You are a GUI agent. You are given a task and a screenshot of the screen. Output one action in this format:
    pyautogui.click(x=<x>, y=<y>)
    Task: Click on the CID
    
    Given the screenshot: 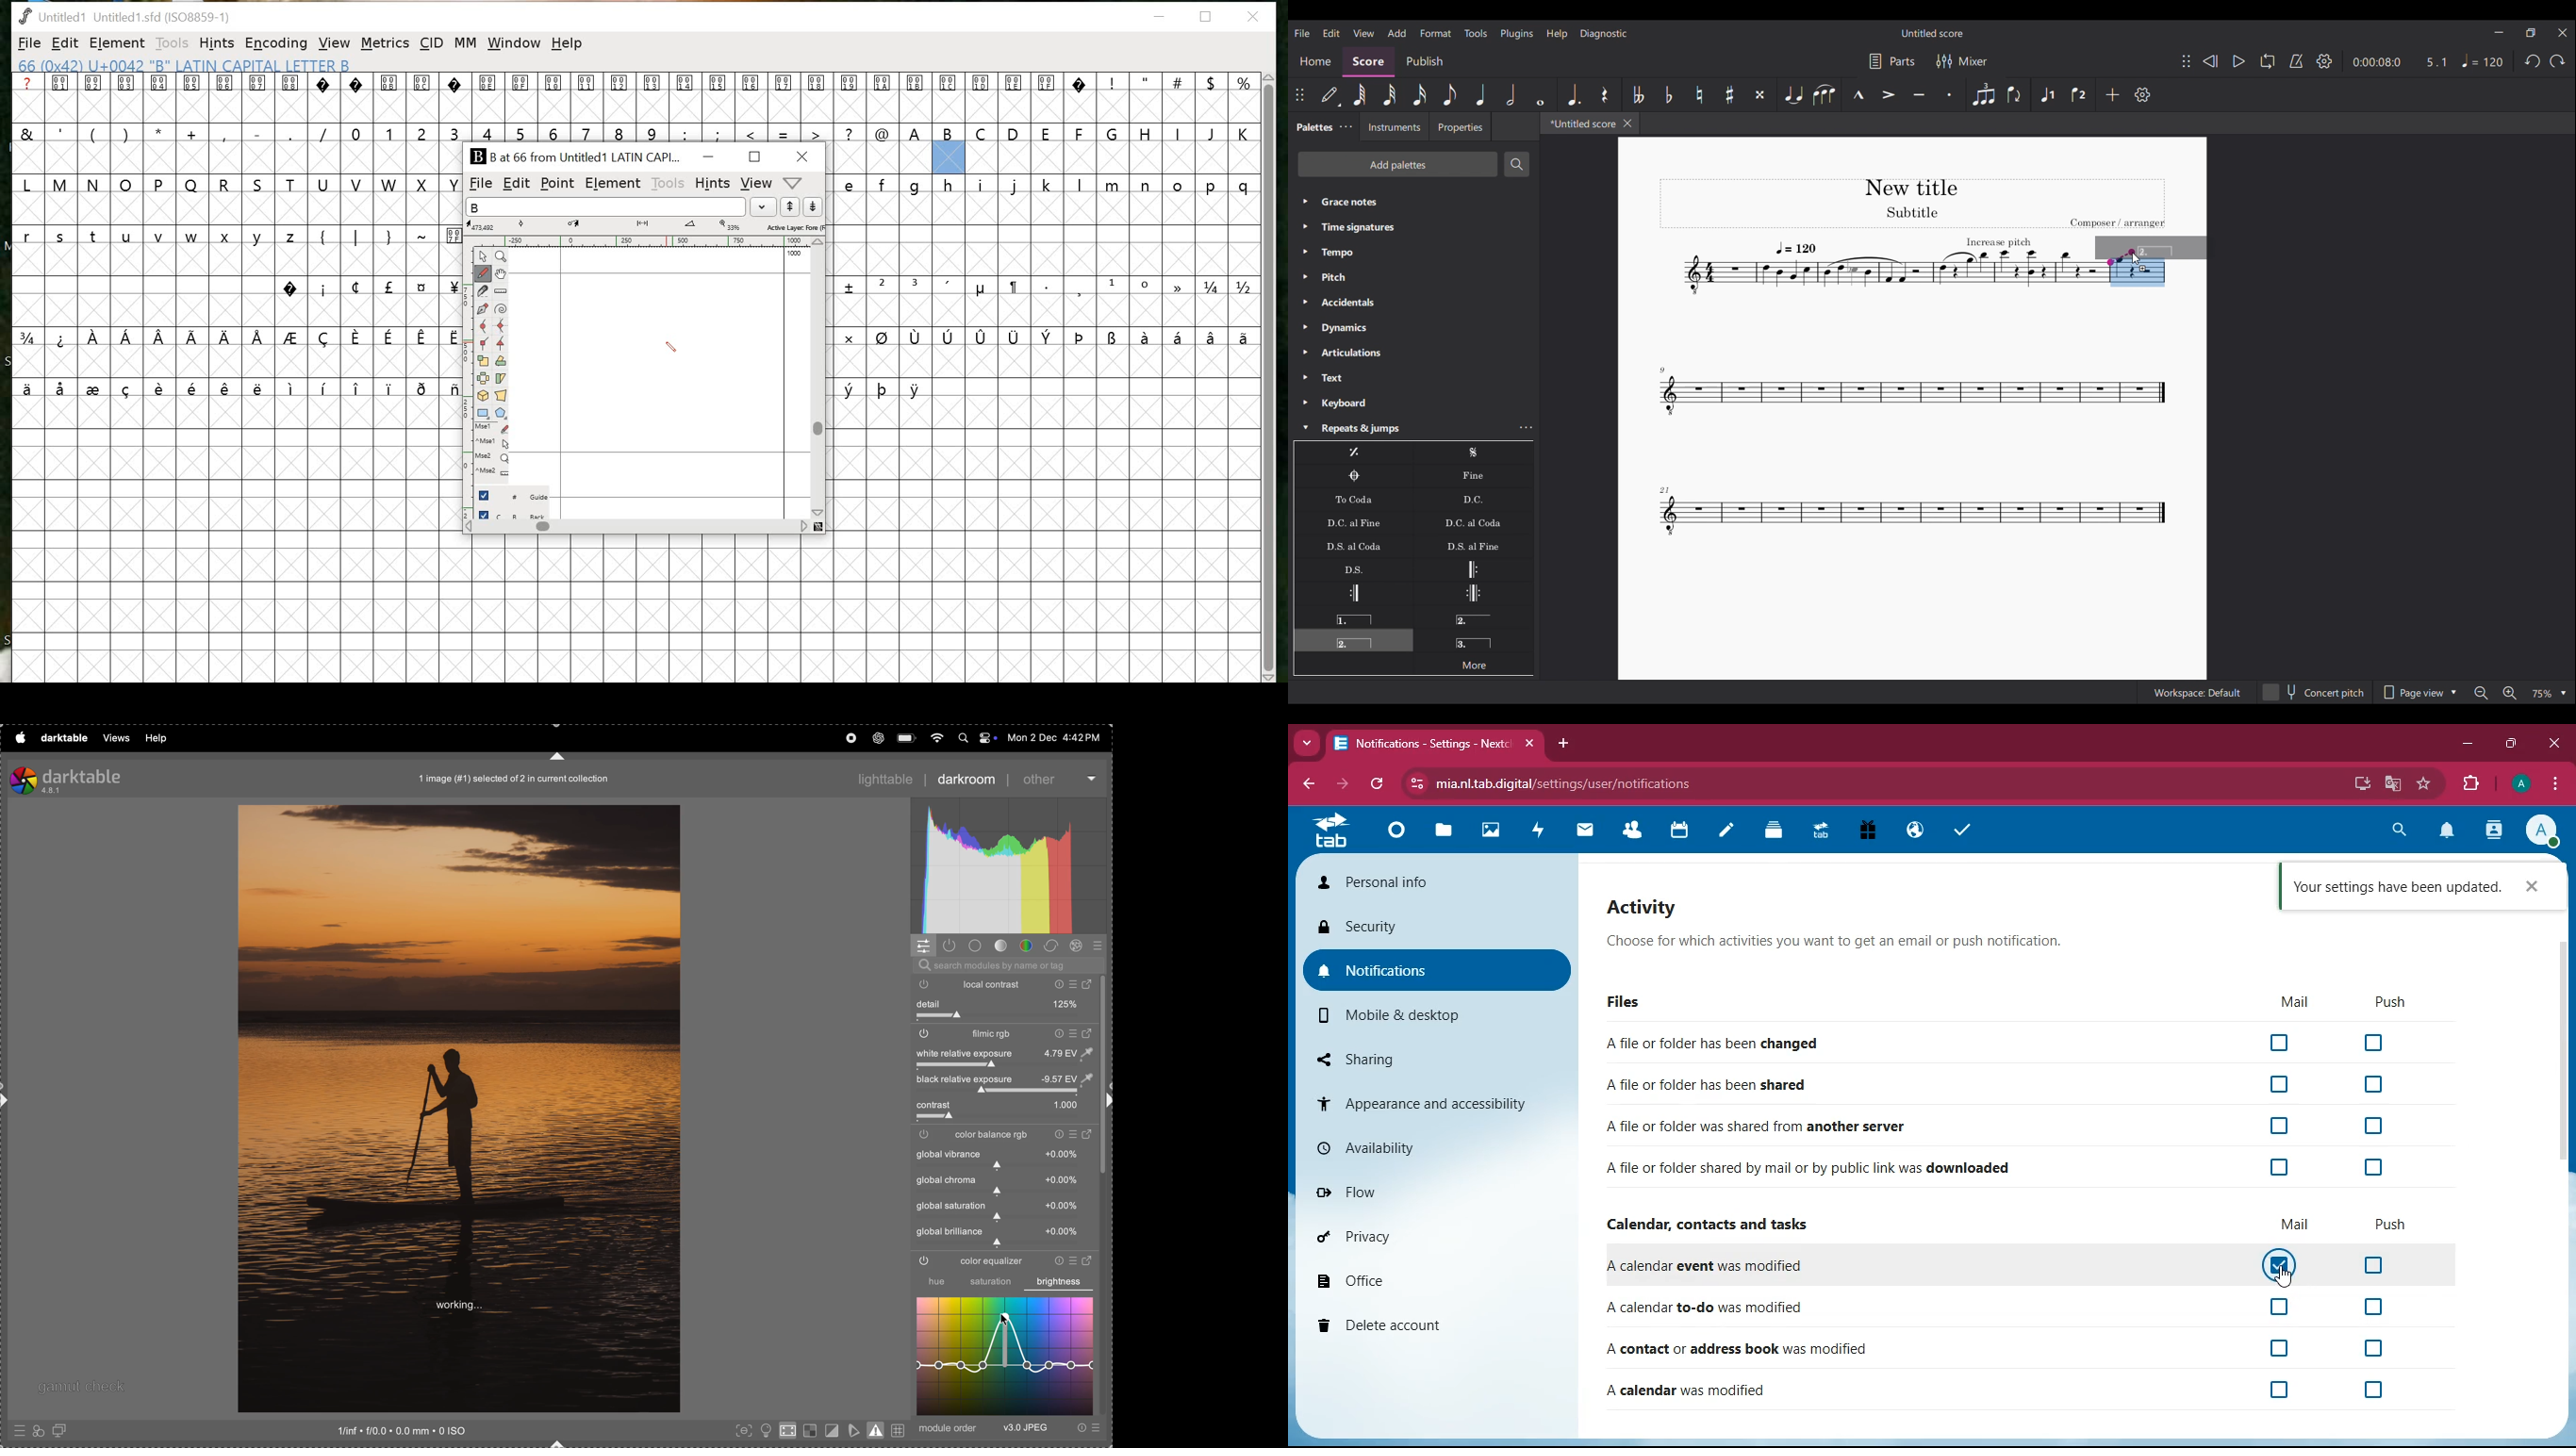 What is the action you would take?
    pyautogui.click(x=431, y=44)
    